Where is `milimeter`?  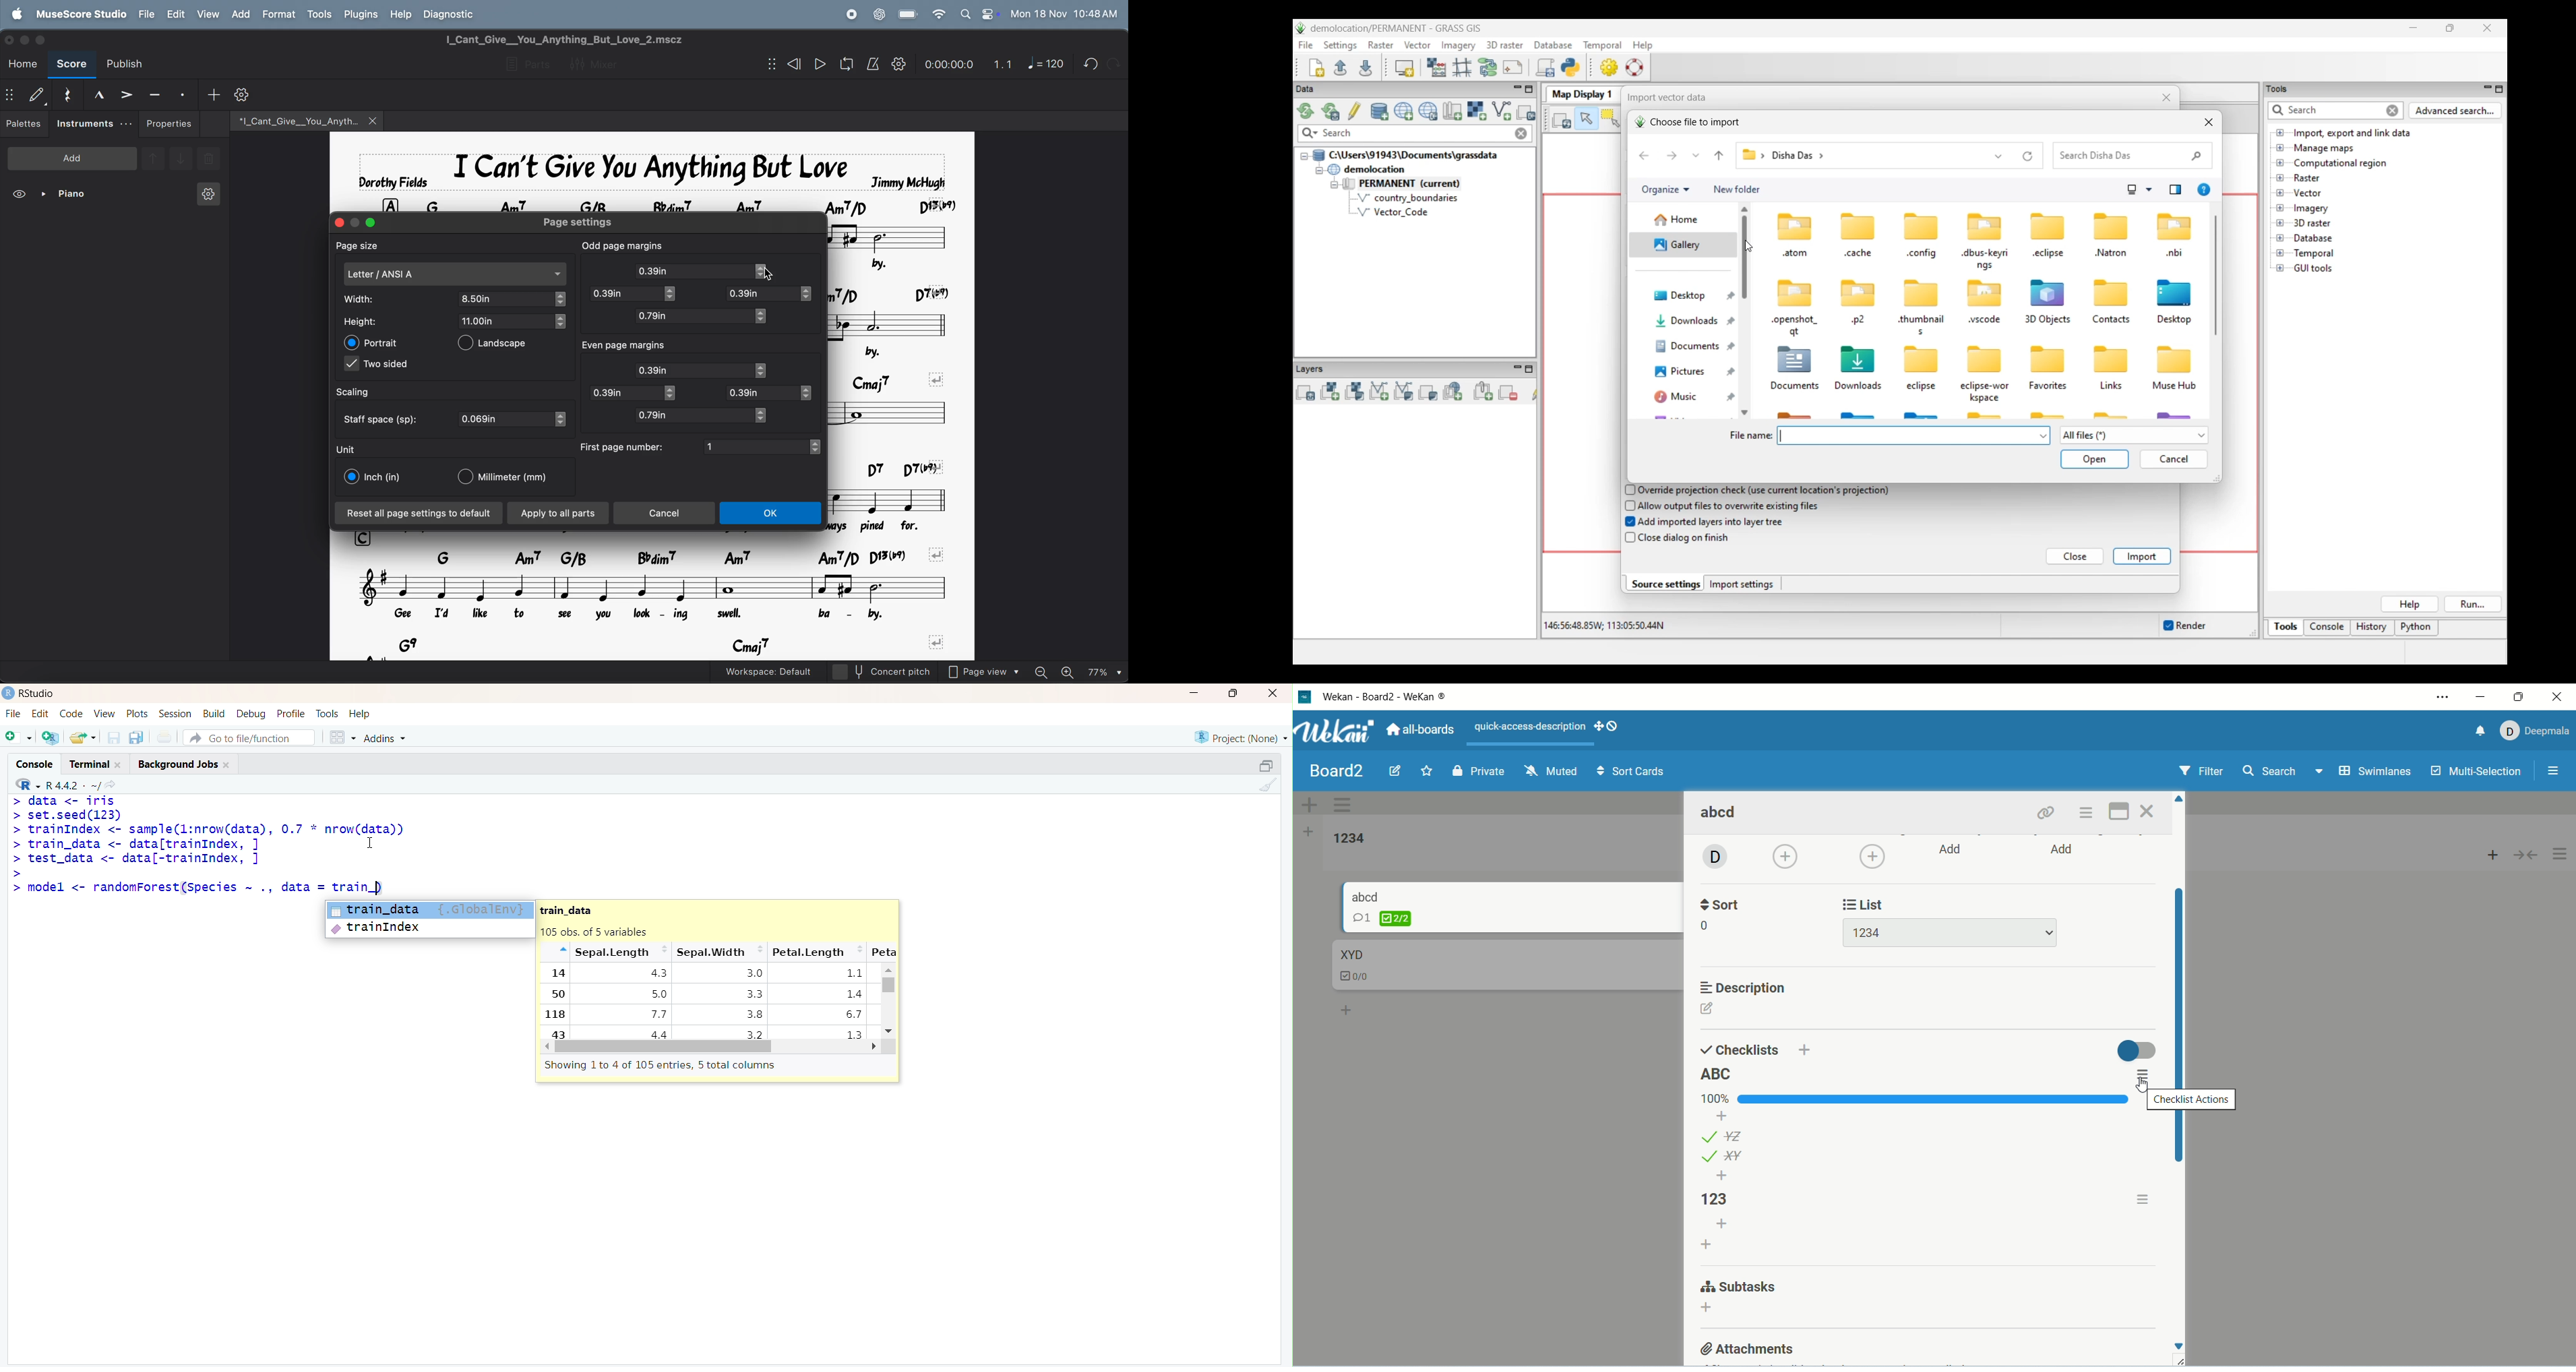 milimeter is located at coordinates (508, 478).